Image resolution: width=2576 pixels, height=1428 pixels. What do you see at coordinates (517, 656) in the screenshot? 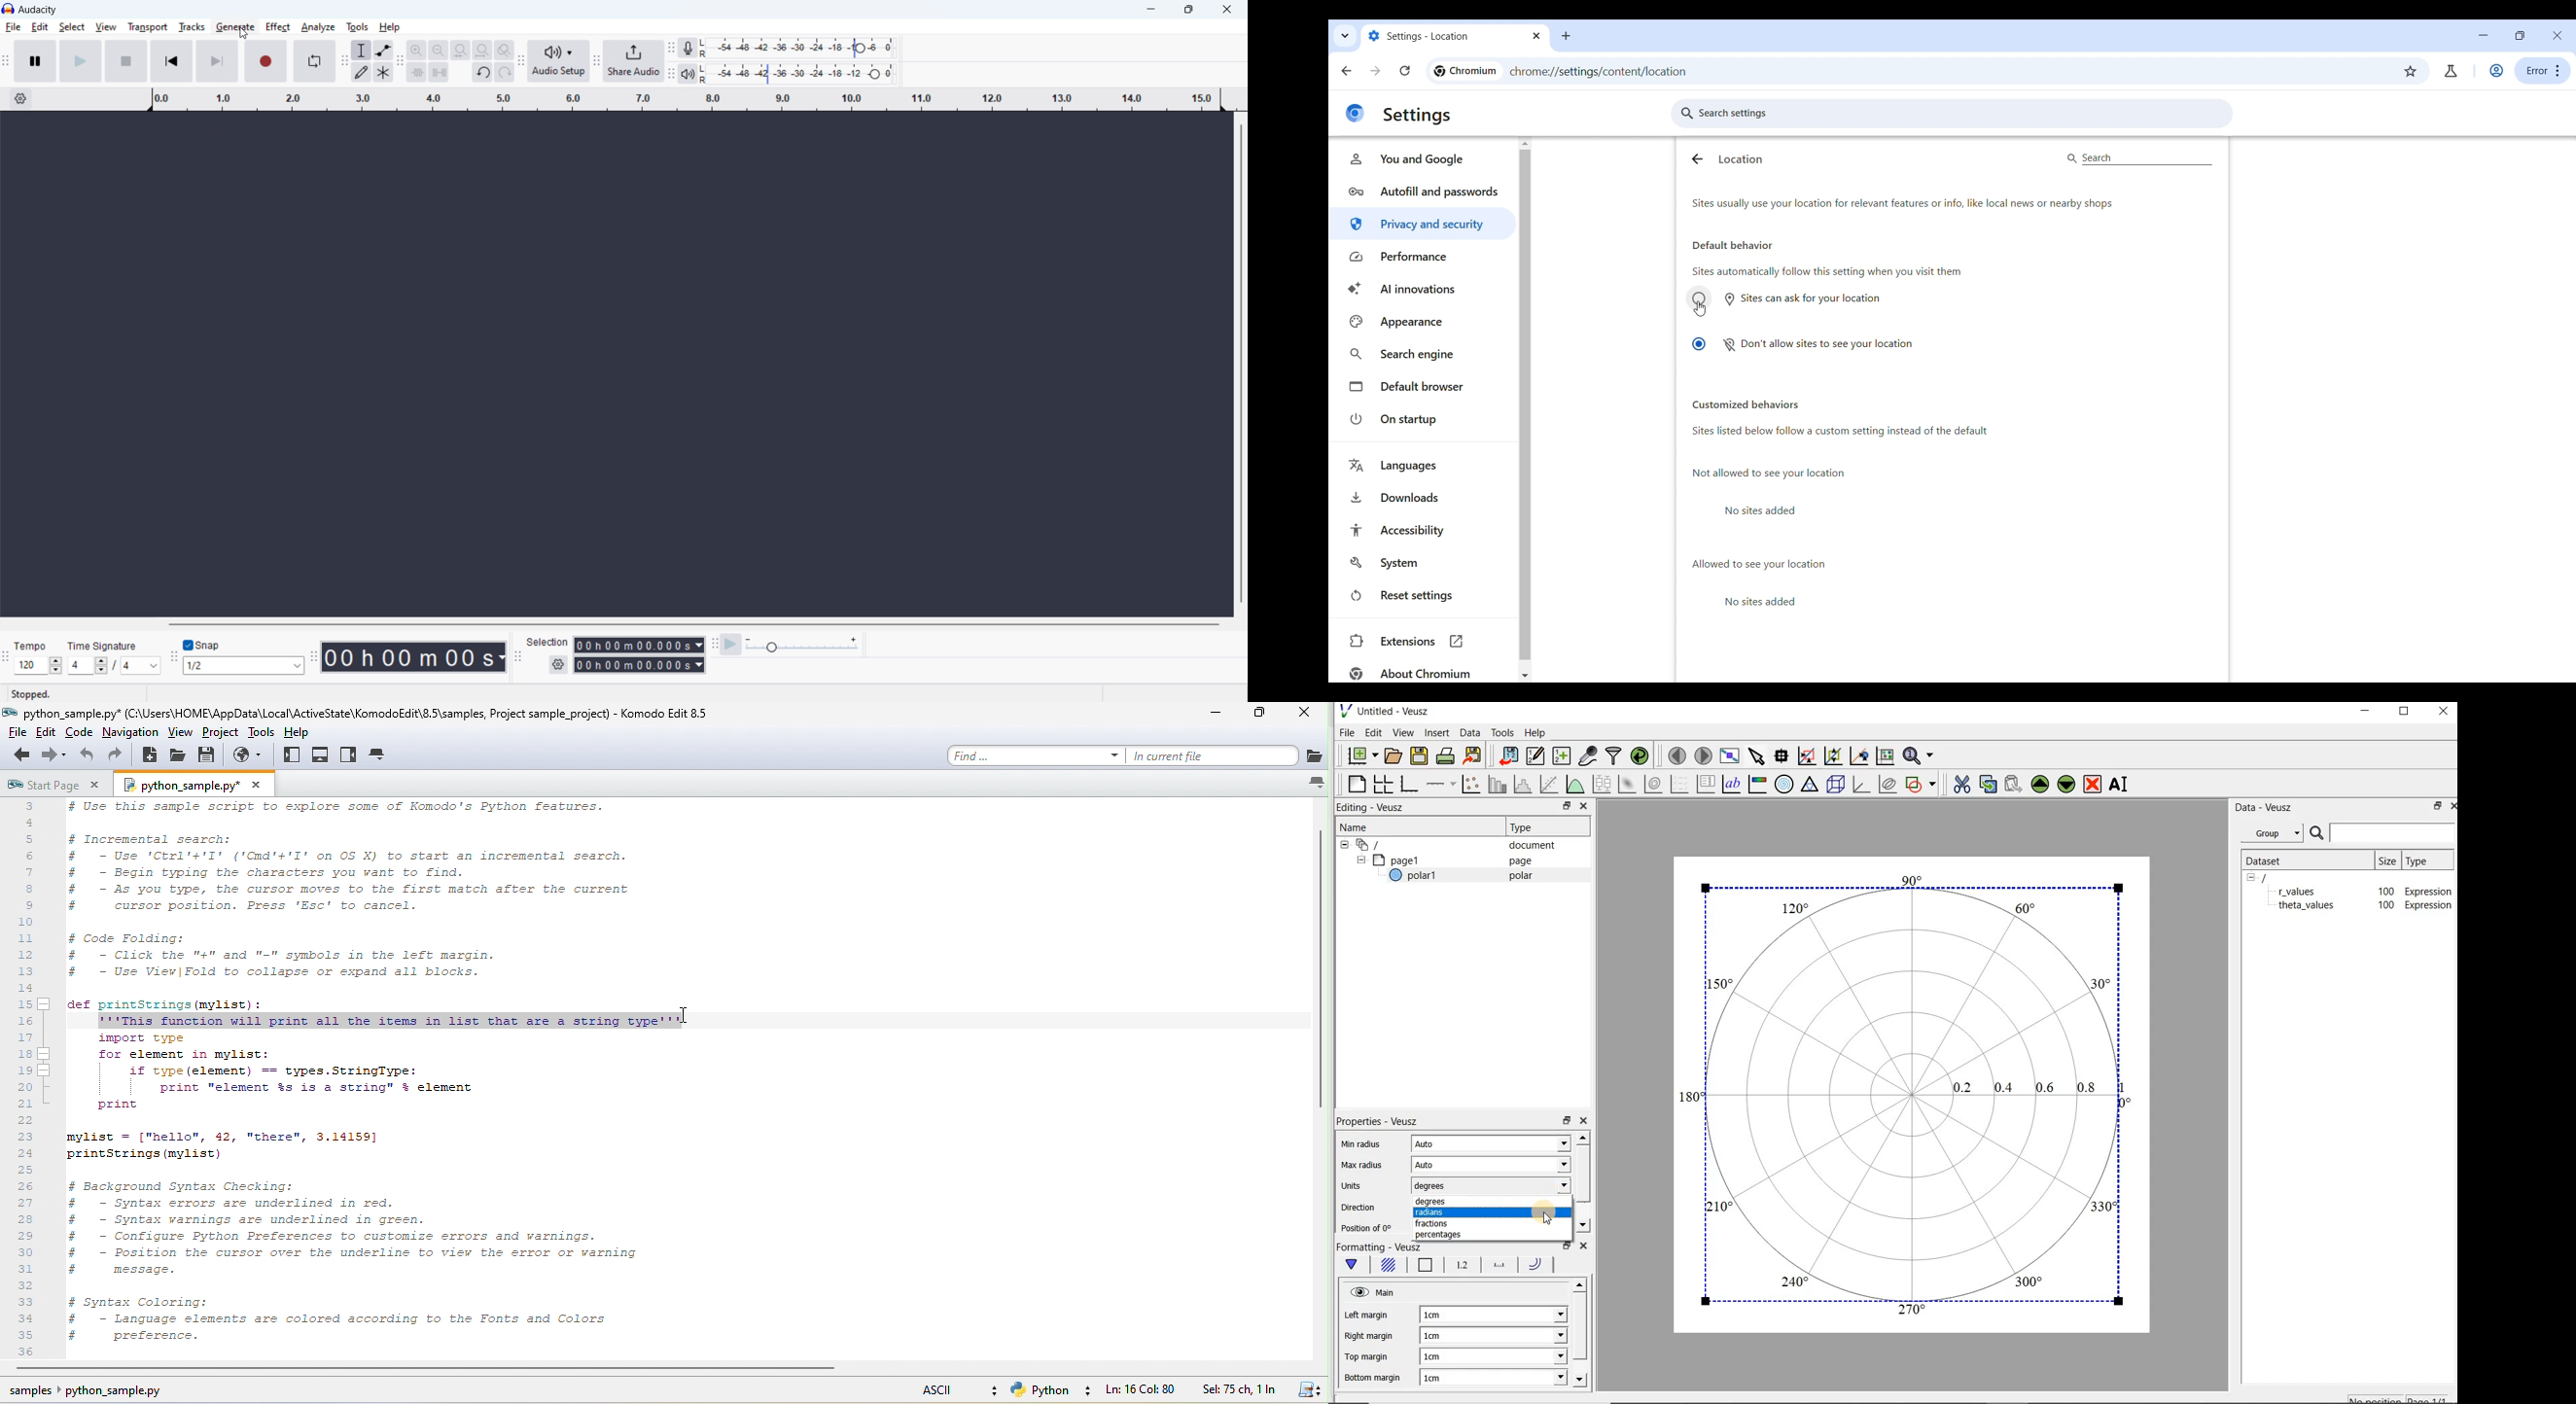
I see `selection toolbar` at bounding box center [517, 656].